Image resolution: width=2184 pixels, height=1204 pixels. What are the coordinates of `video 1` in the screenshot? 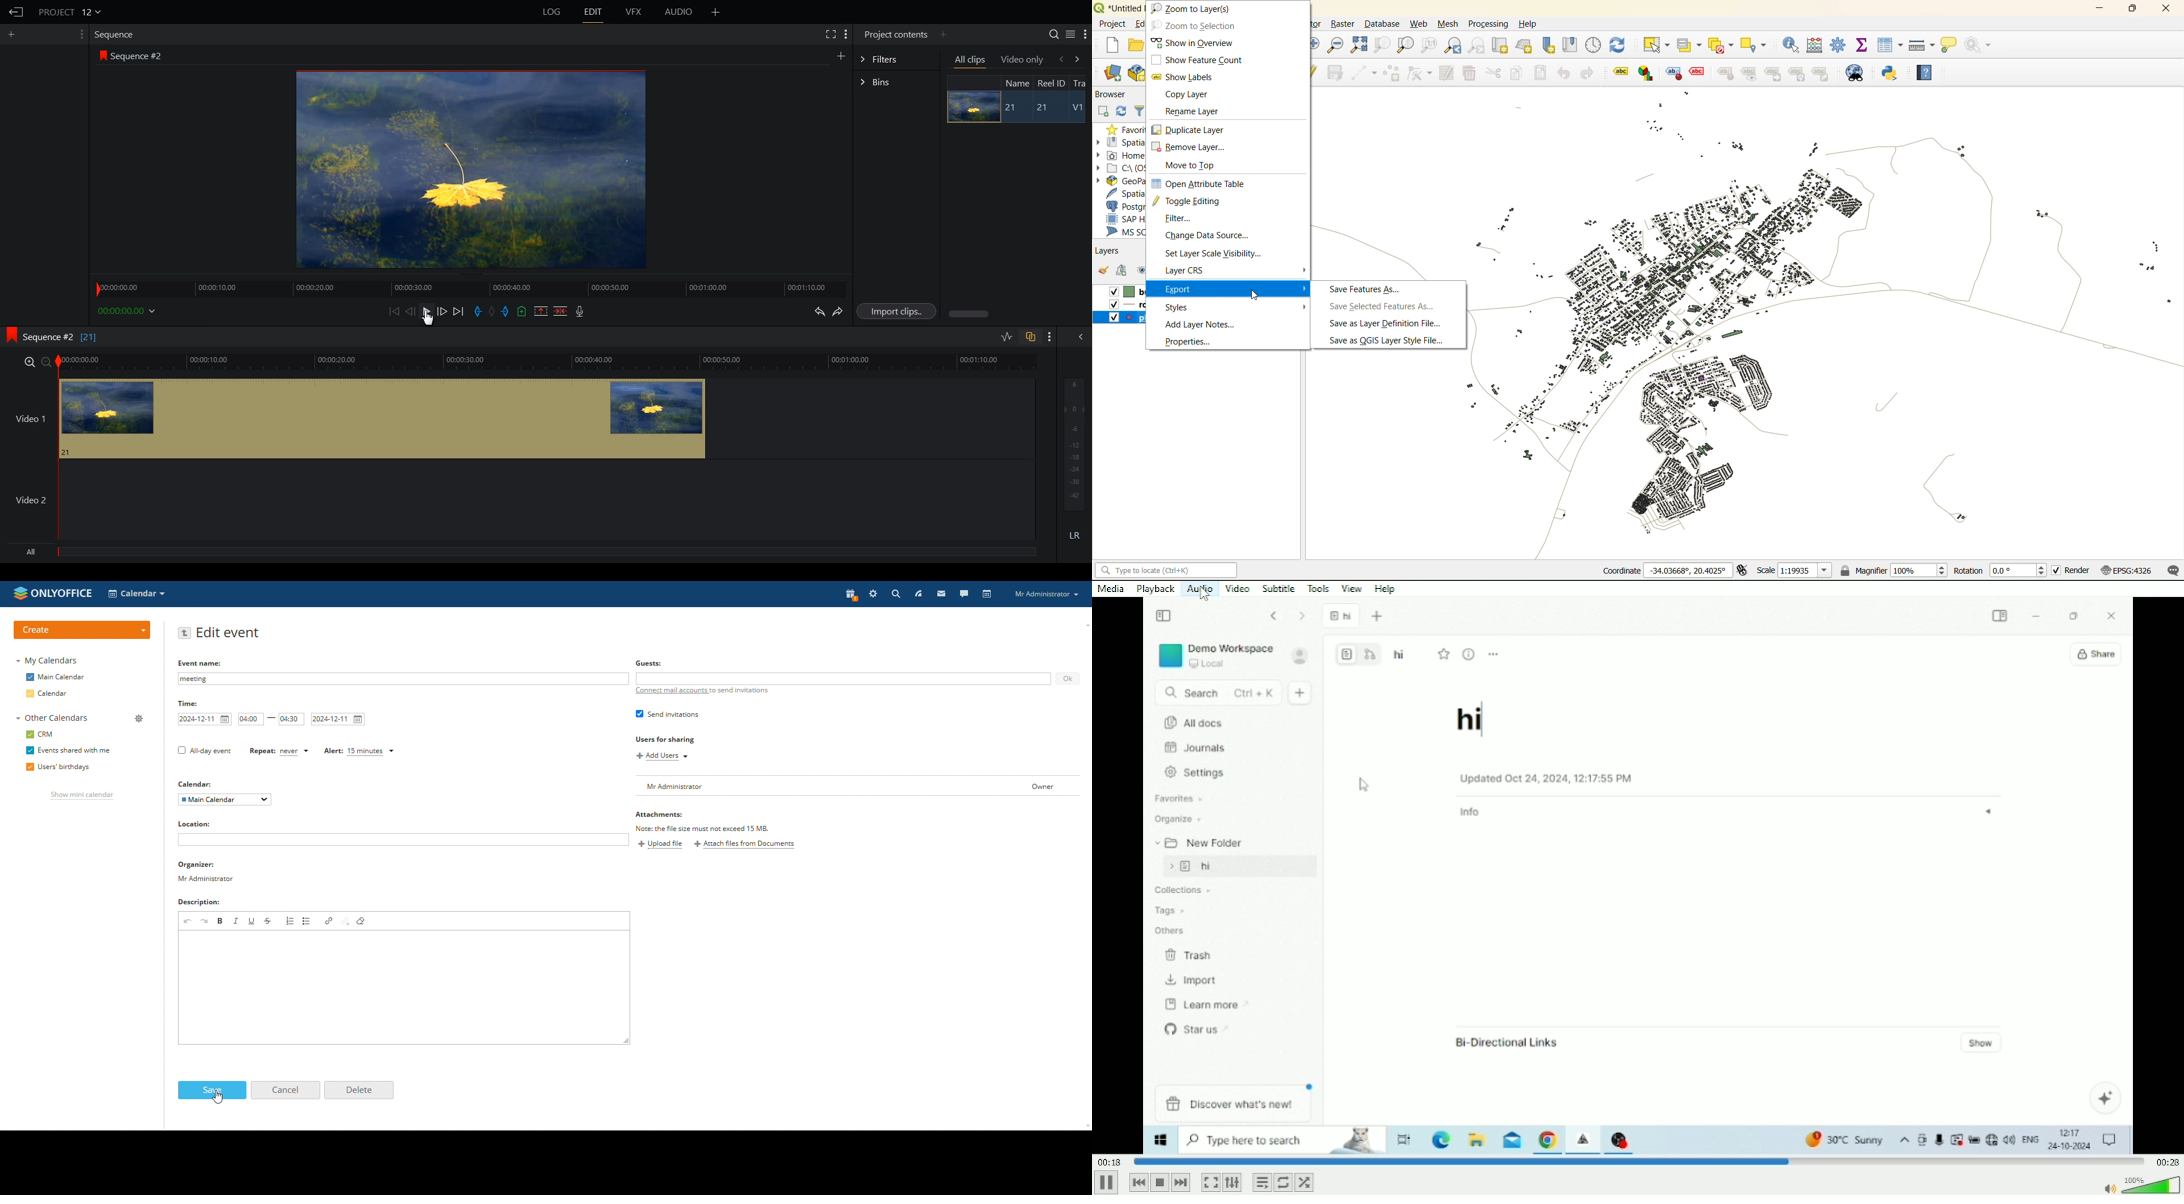 It's located at (355, 417).